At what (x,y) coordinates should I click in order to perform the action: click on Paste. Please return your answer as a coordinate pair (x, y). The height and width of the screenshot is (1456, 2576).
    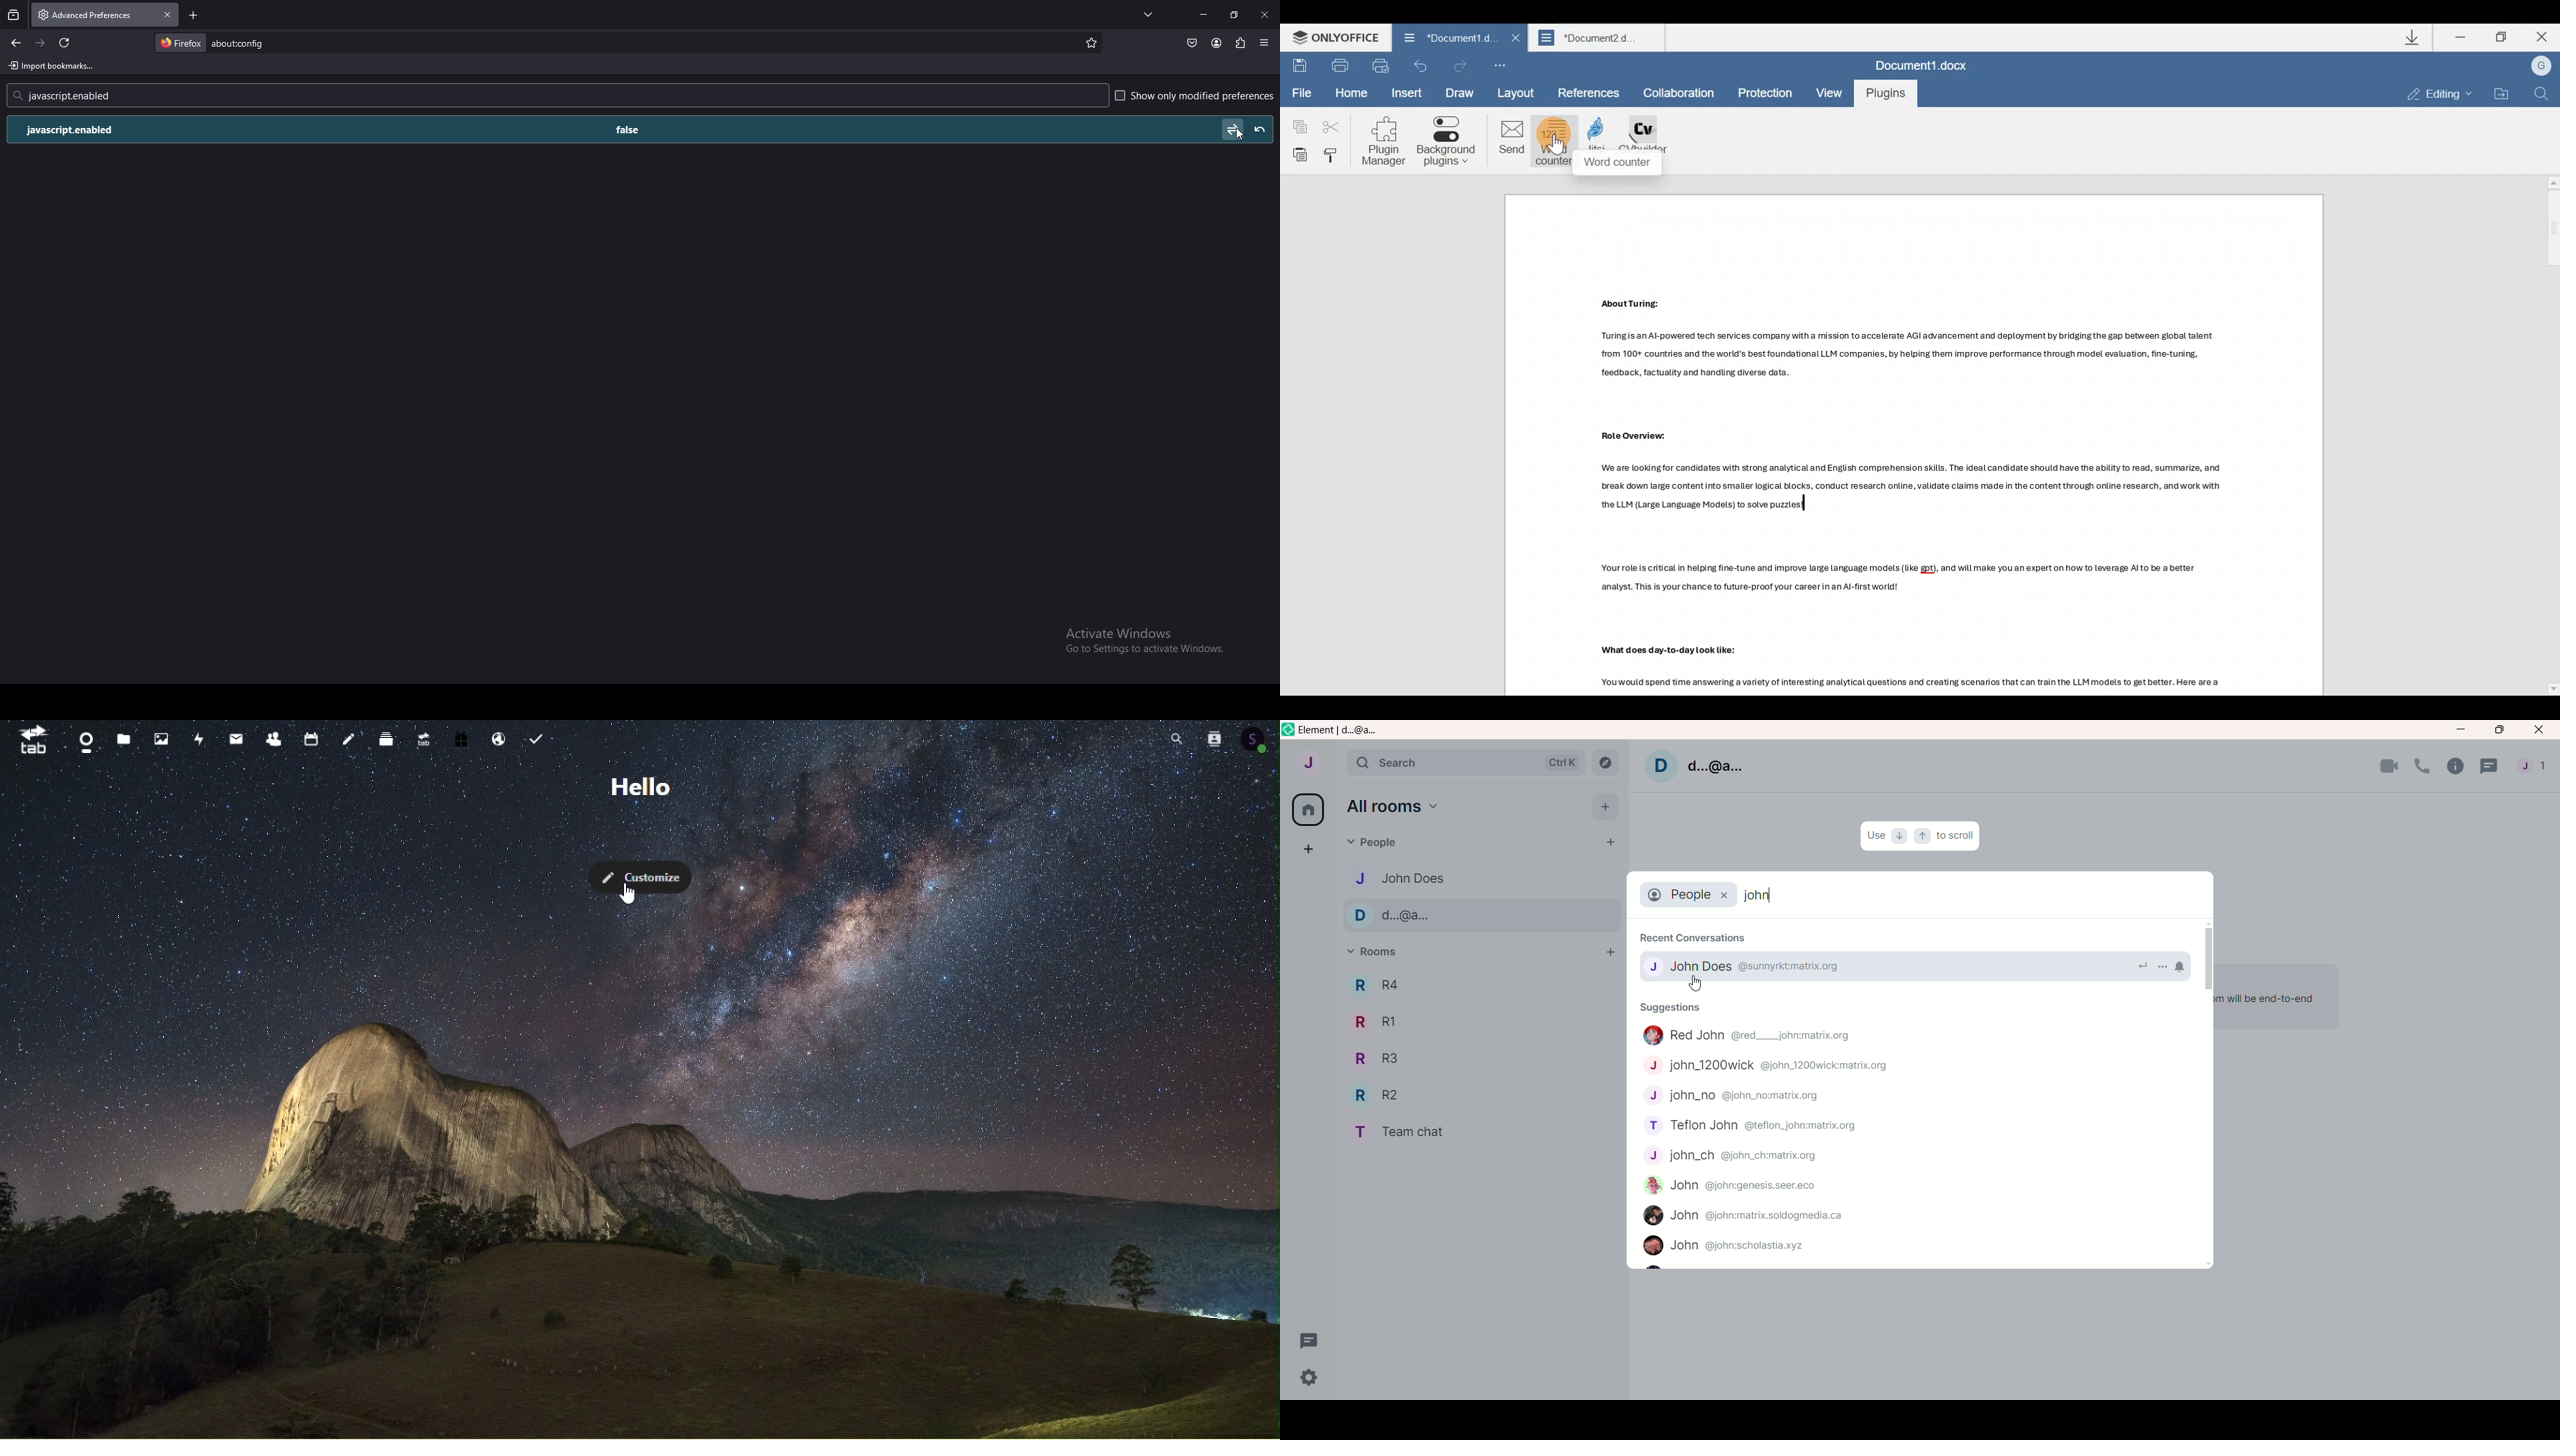
    Looking at the image, I should click on (1296, 157).